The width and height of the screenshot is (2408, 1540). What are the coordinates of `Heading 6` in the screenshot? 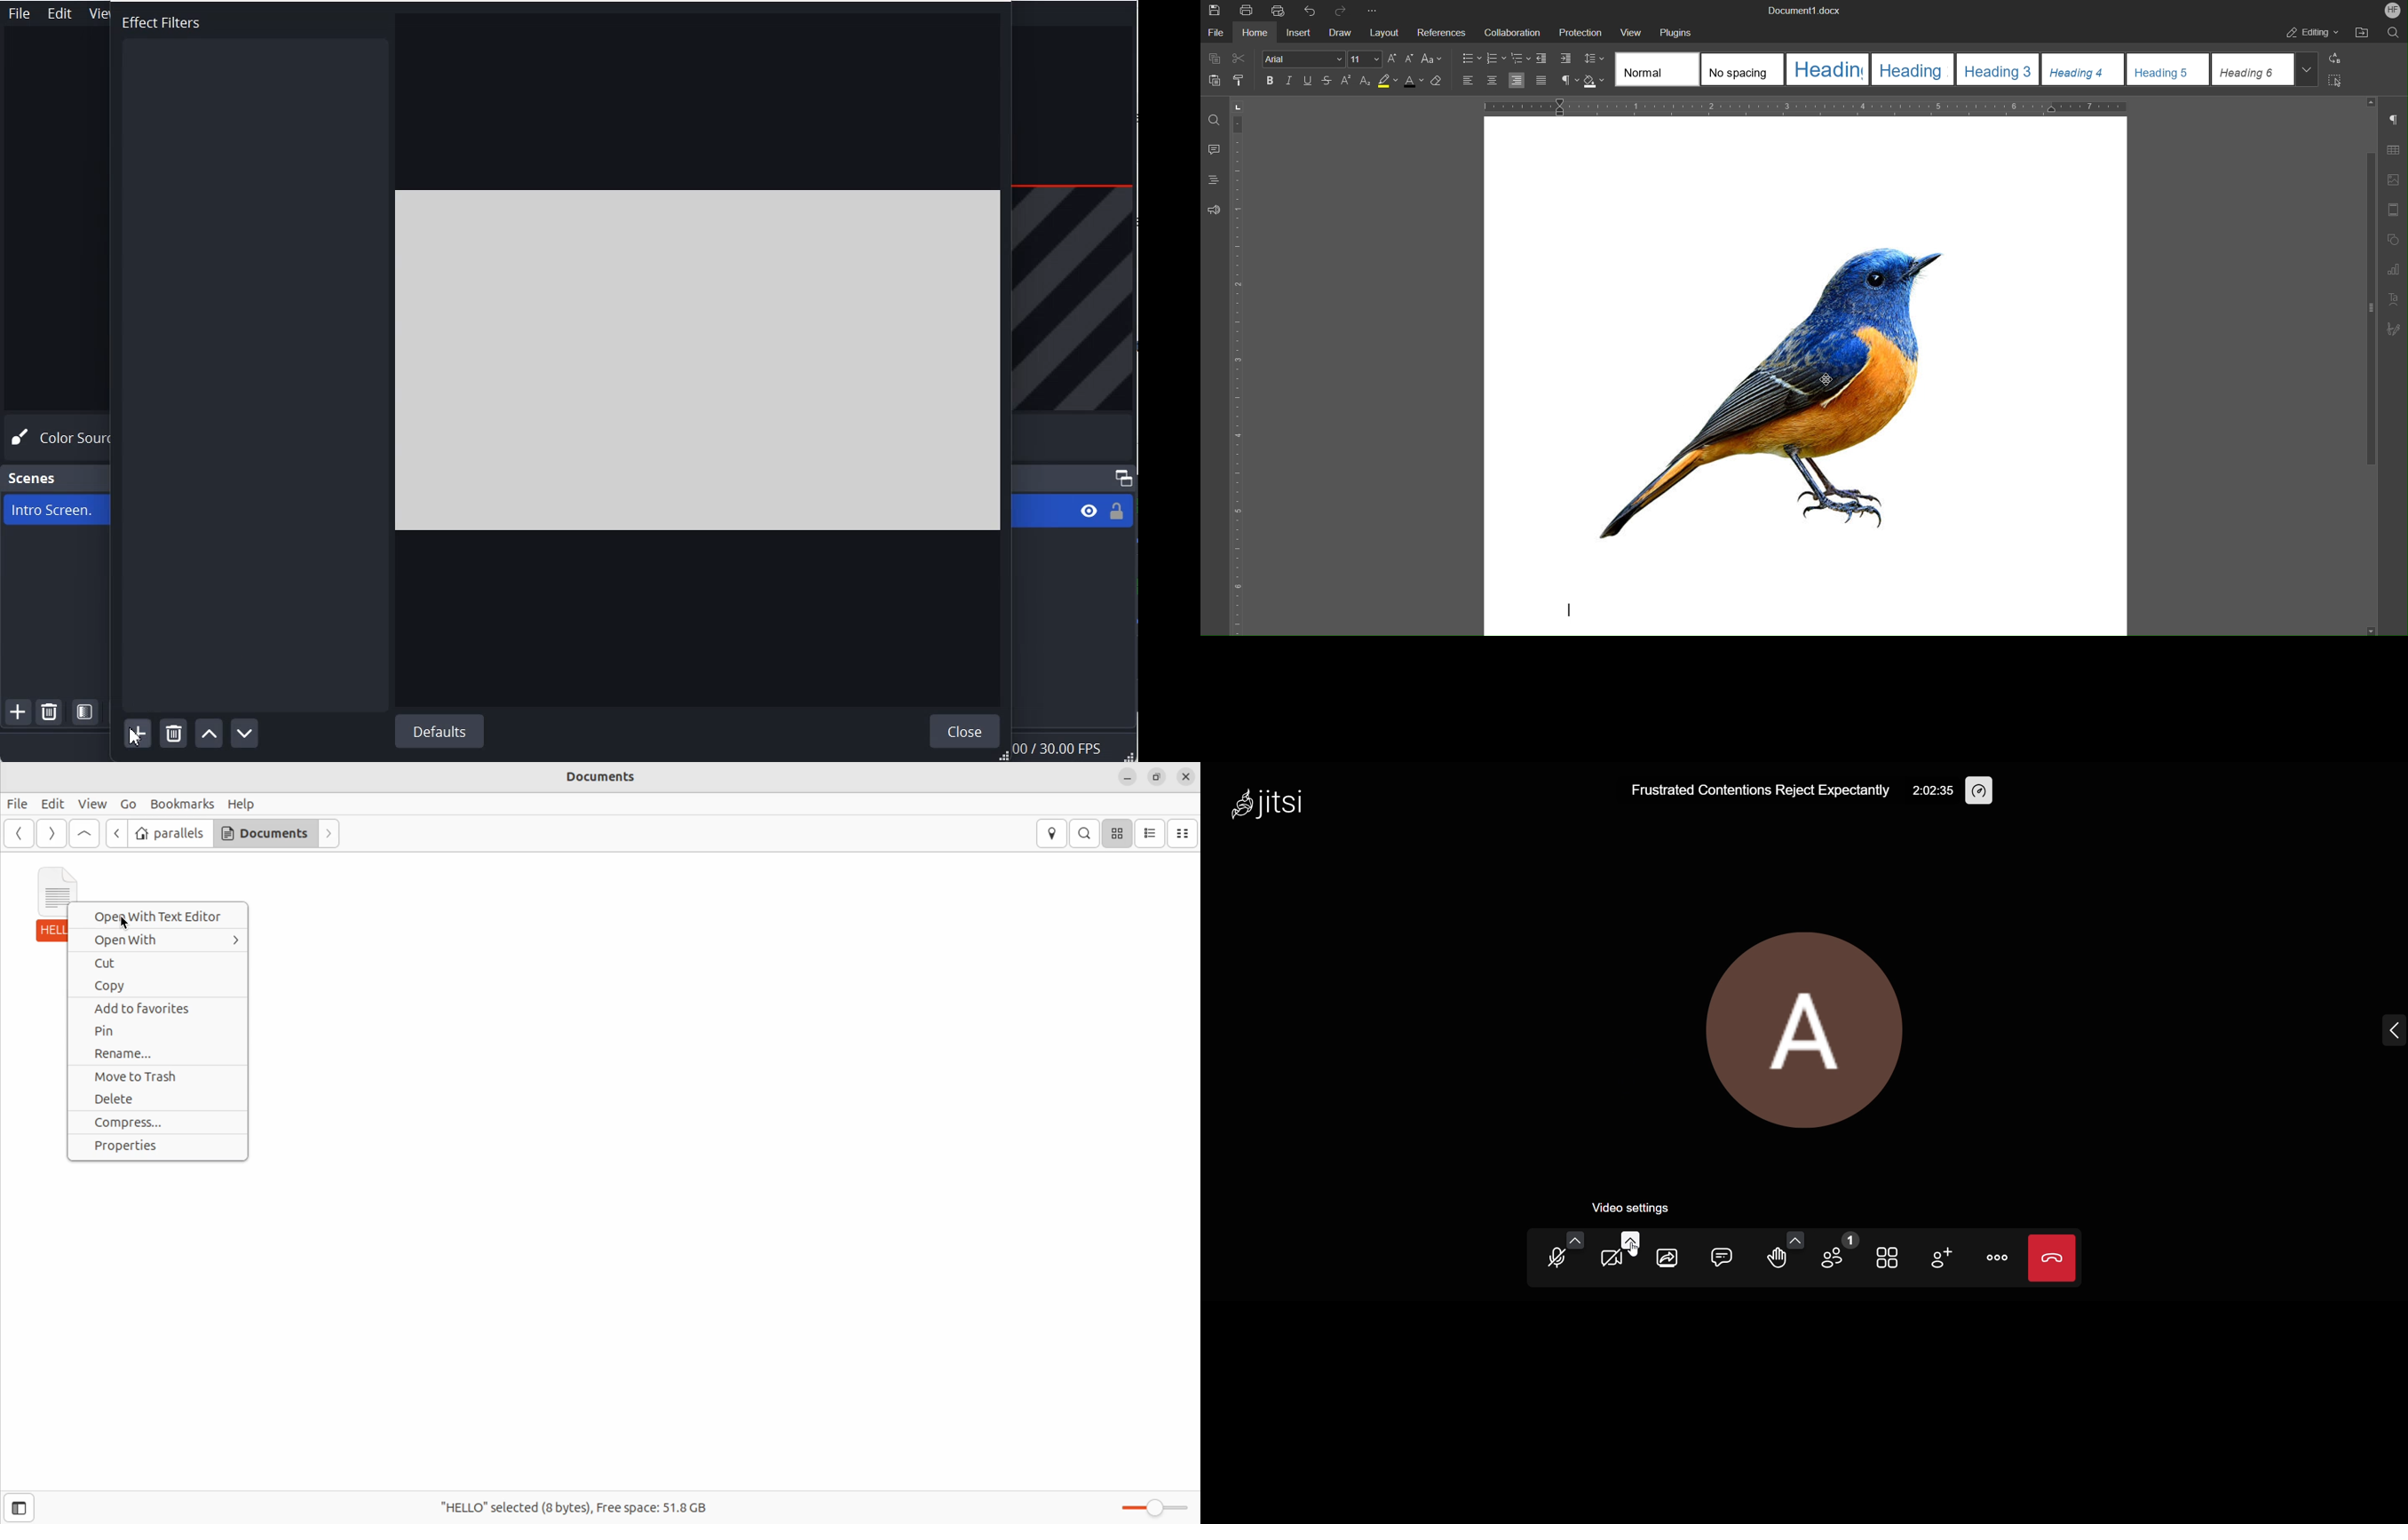 It's located at (2266, 69).